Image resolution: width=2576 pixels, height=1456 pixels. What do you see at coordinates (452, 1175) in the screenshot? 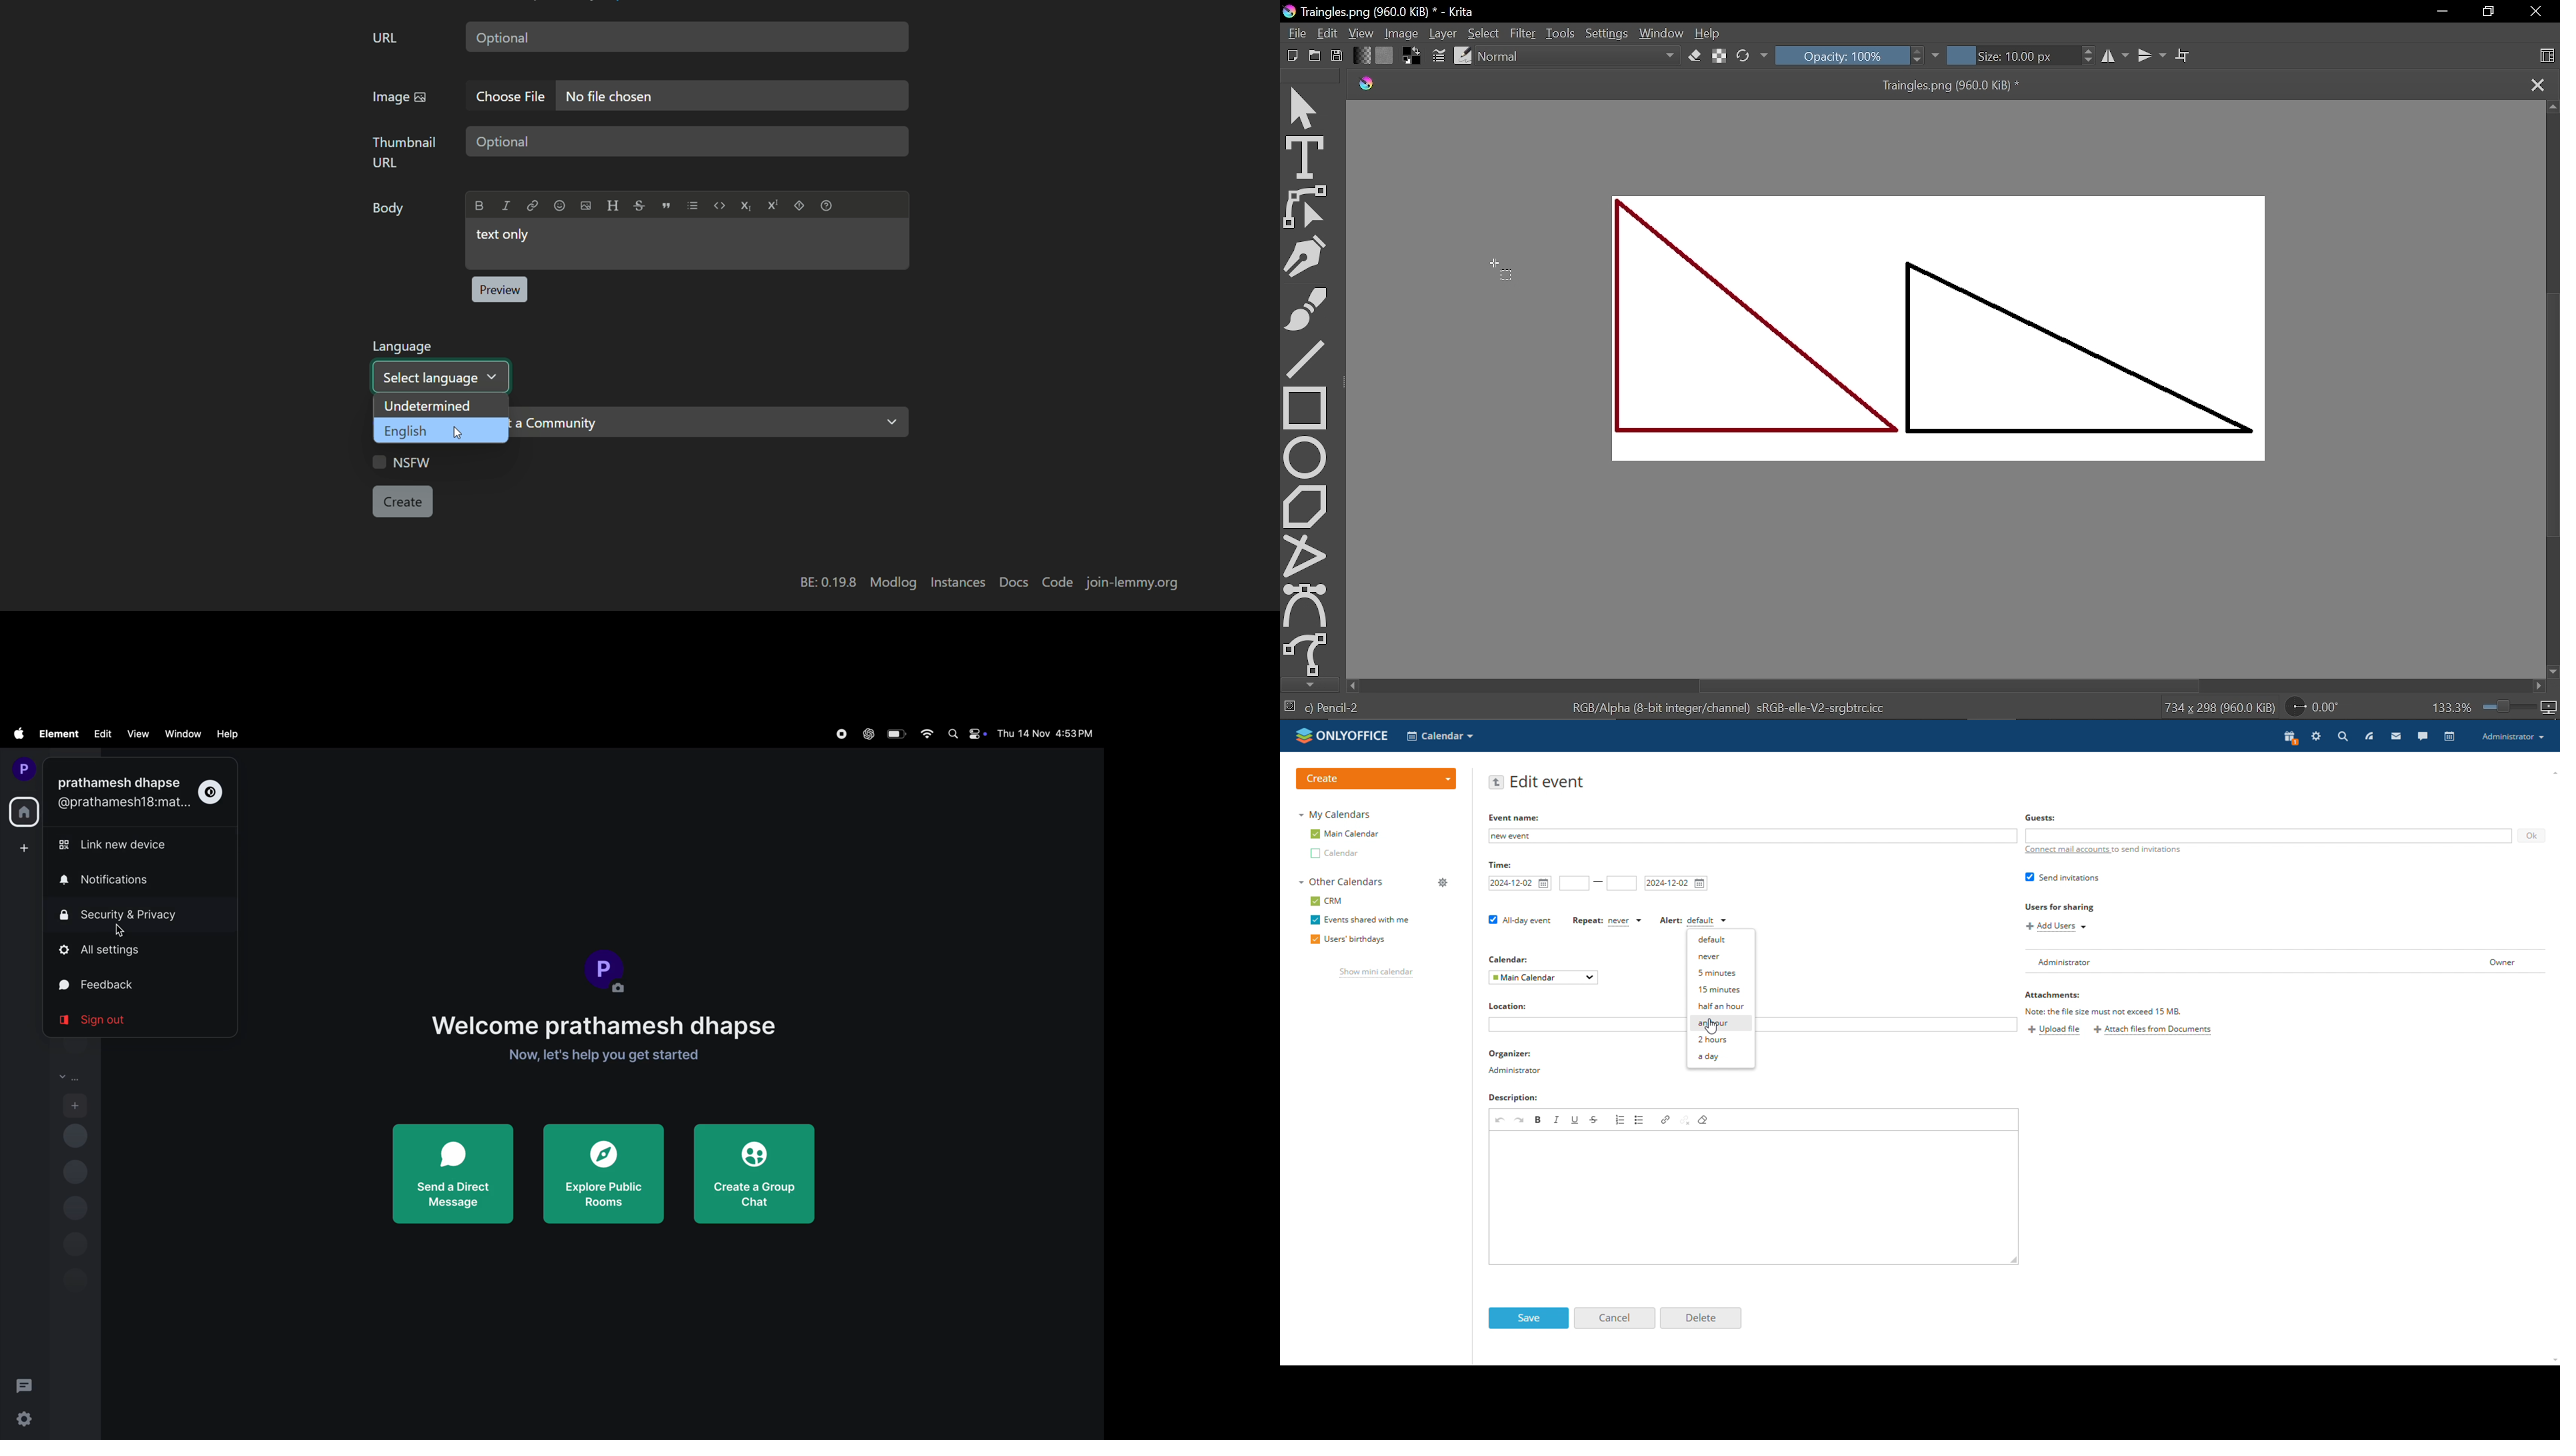
I see `send direct message` at bounding box center [452, 1175].